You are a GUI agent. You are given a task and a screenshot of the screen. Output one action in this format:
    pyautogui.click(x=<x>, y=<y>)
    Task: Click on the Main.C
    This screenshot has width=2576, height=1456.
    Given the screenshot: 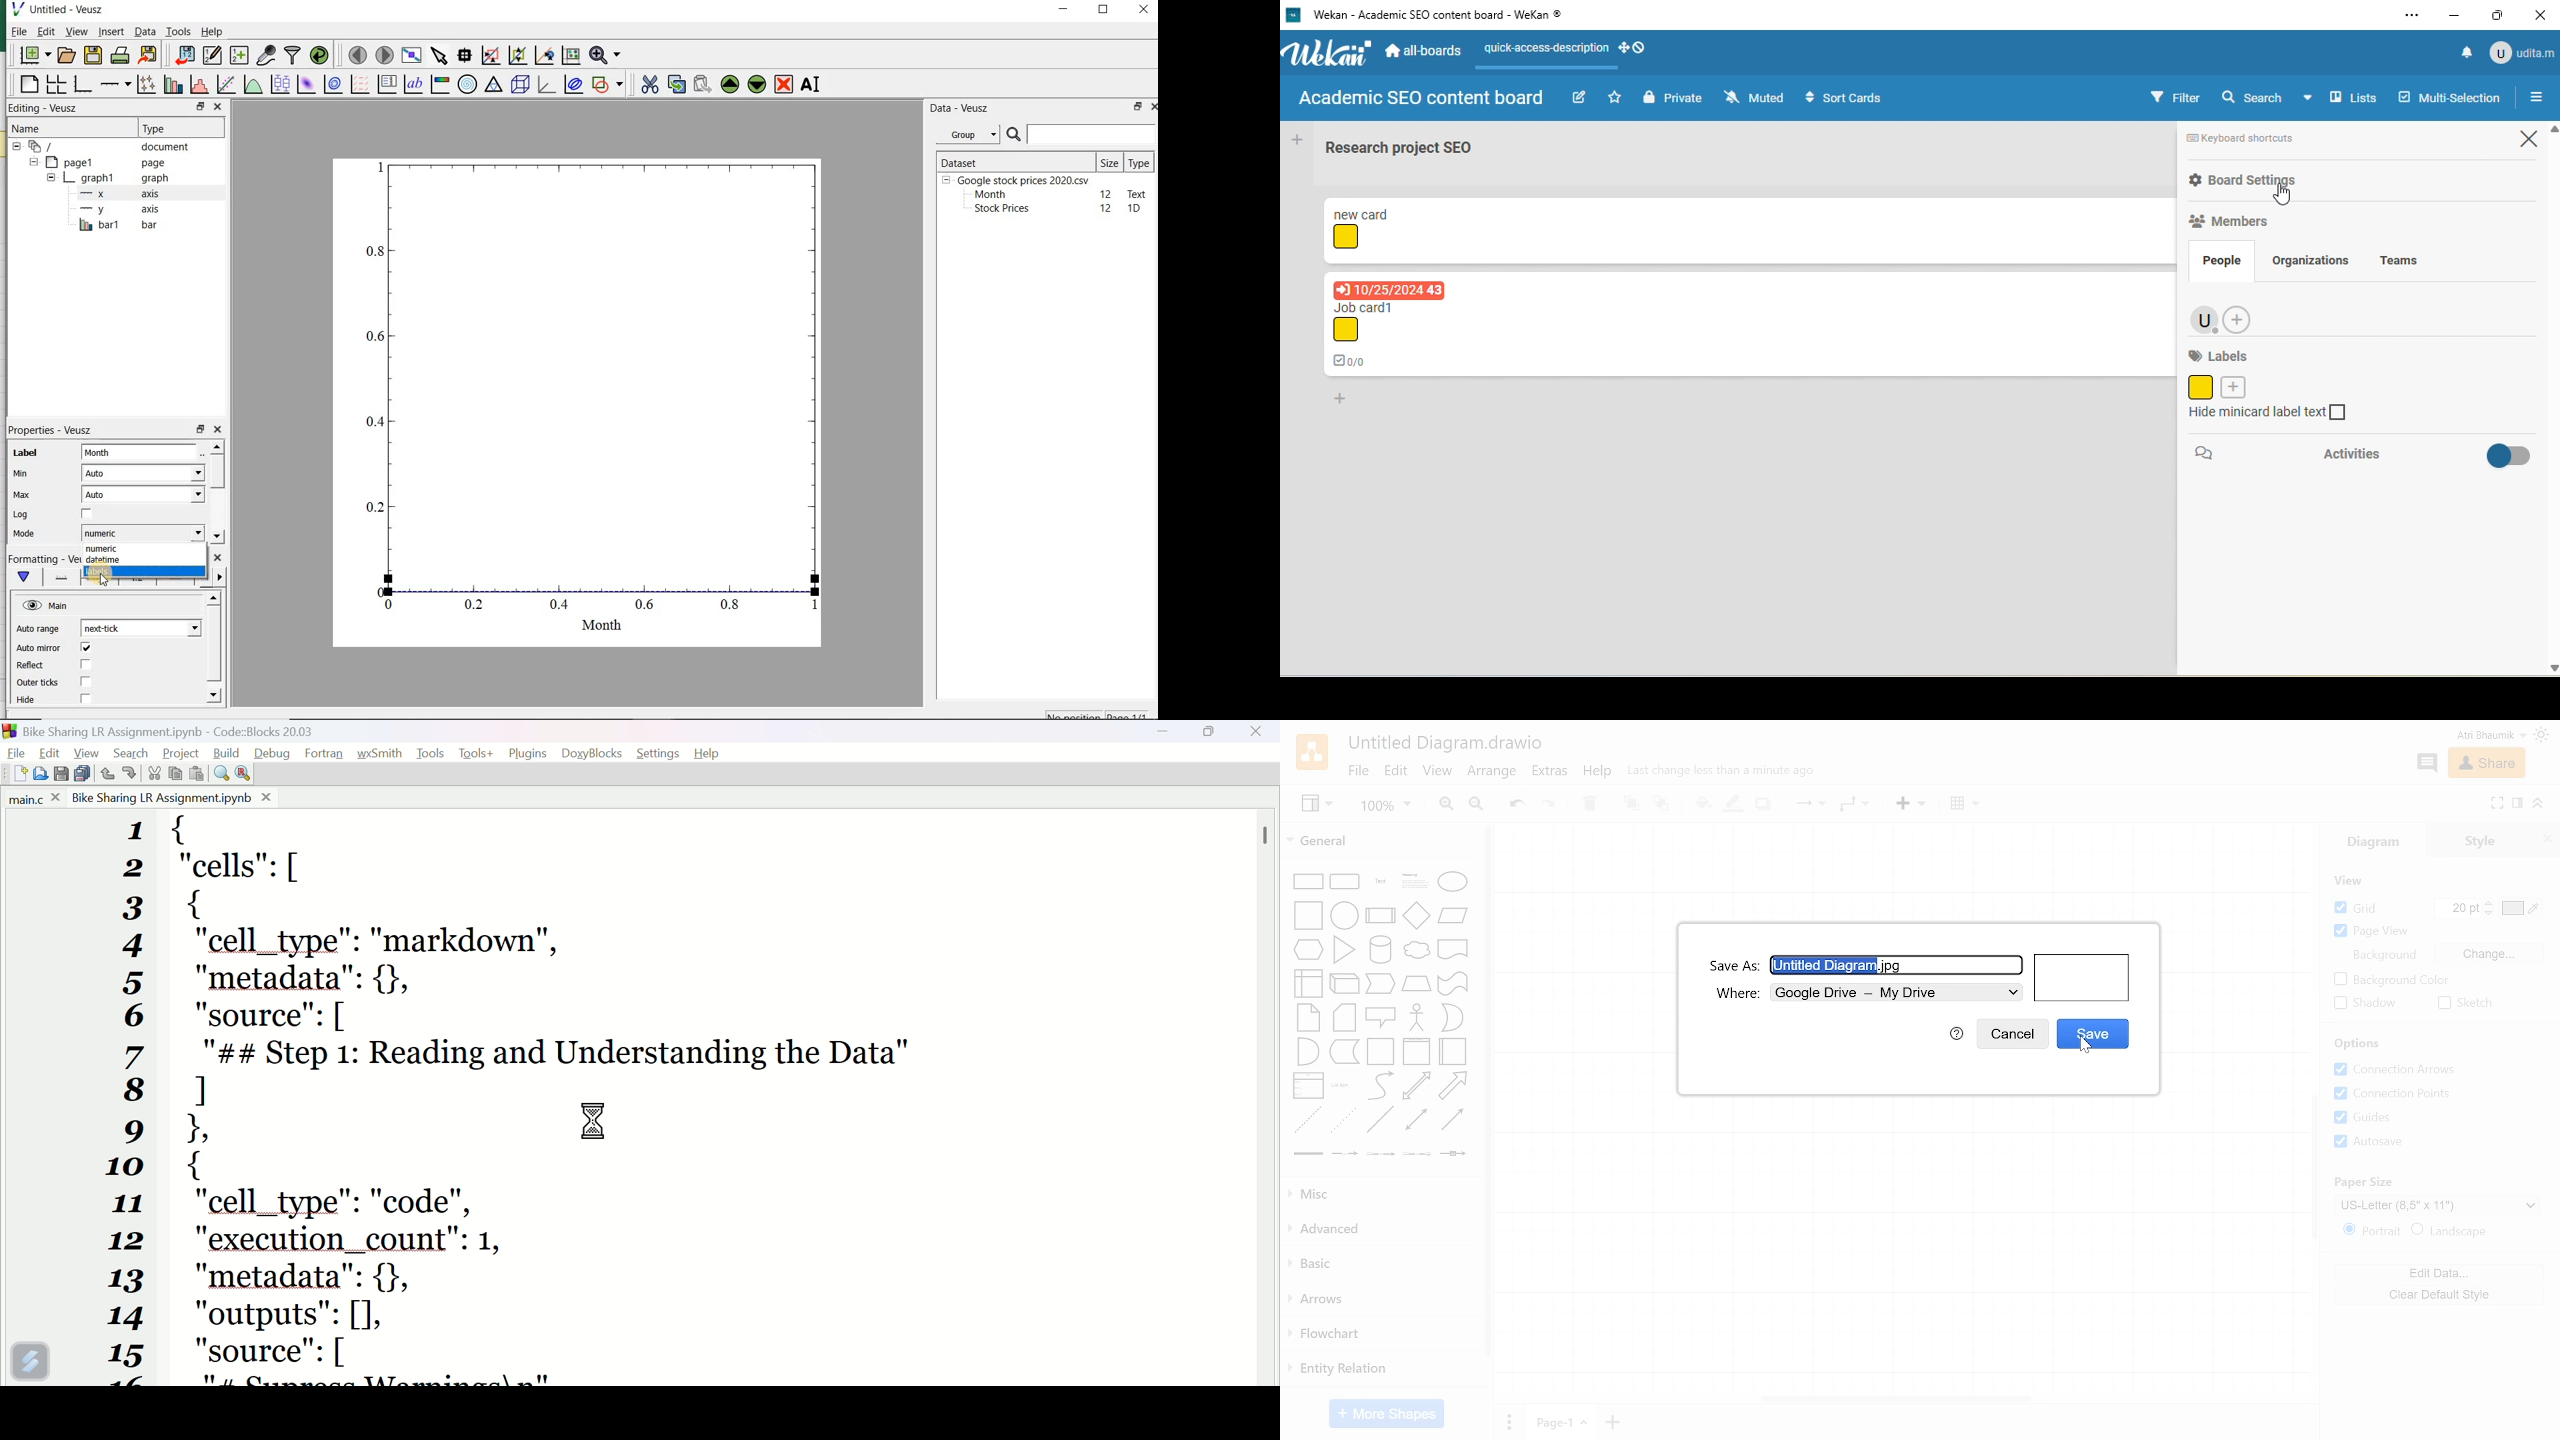 What is the action you would take?
    pyautogui.click(x=31, y=799)
    